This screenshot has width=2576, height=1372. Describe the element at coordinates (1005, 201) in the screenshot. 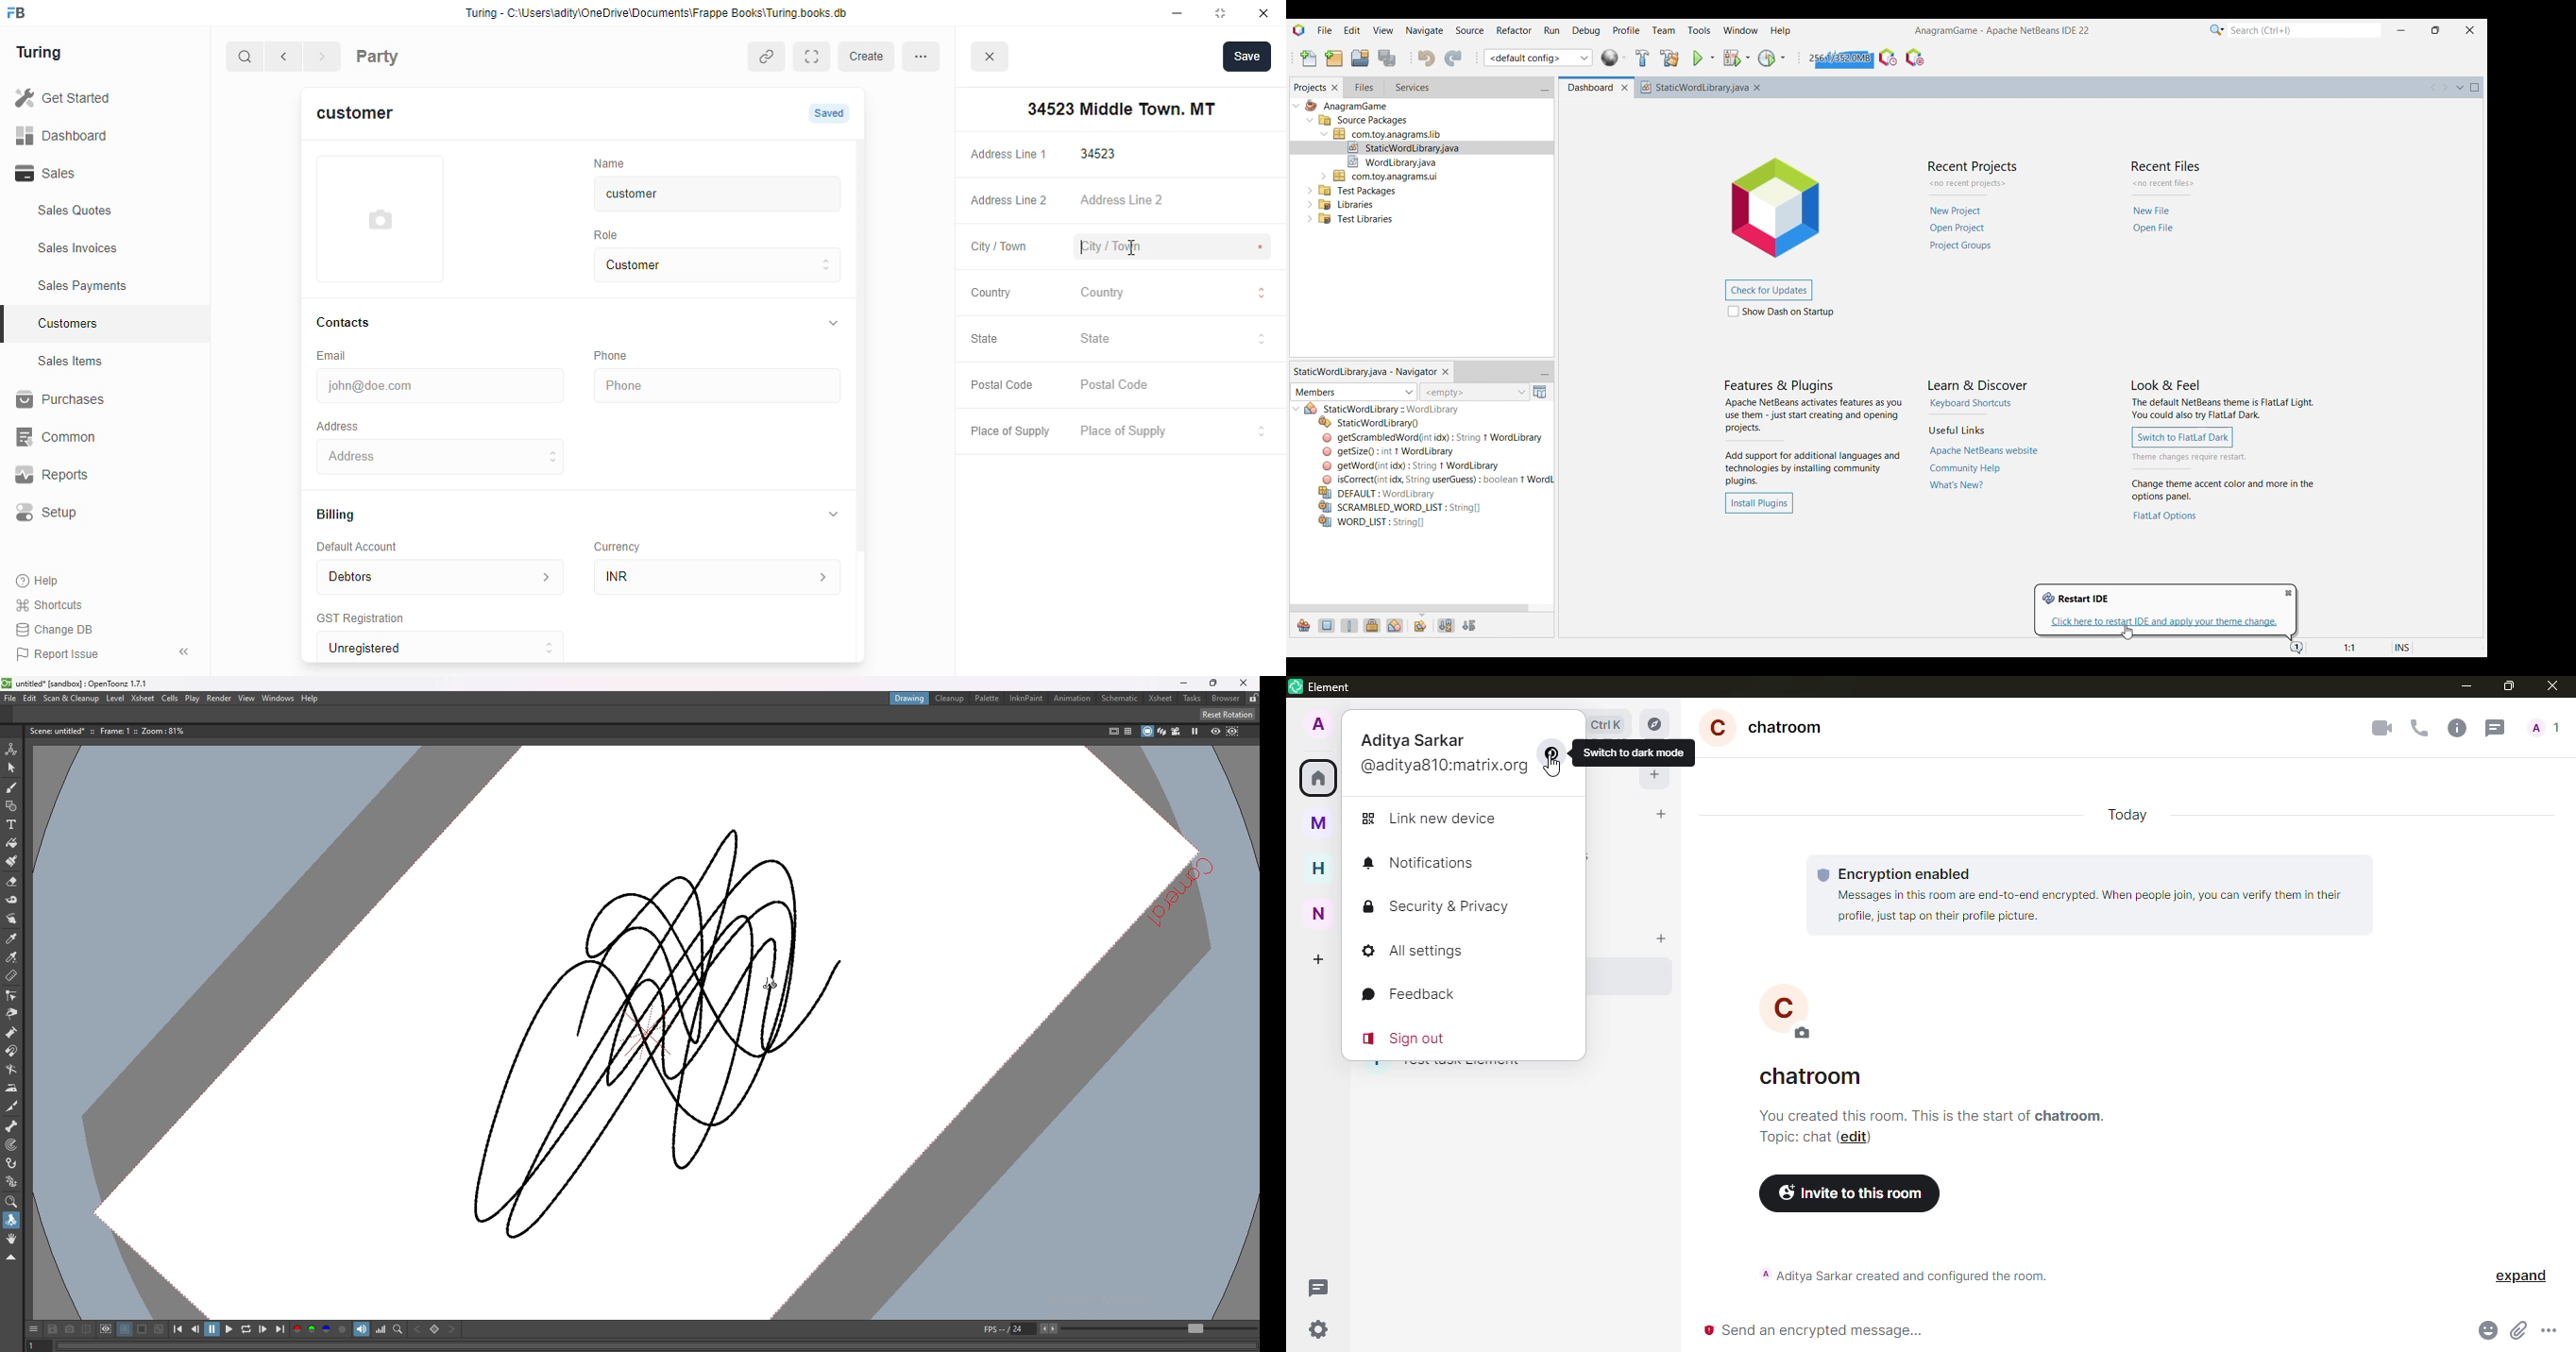

I see `Address Line 2` at that location.